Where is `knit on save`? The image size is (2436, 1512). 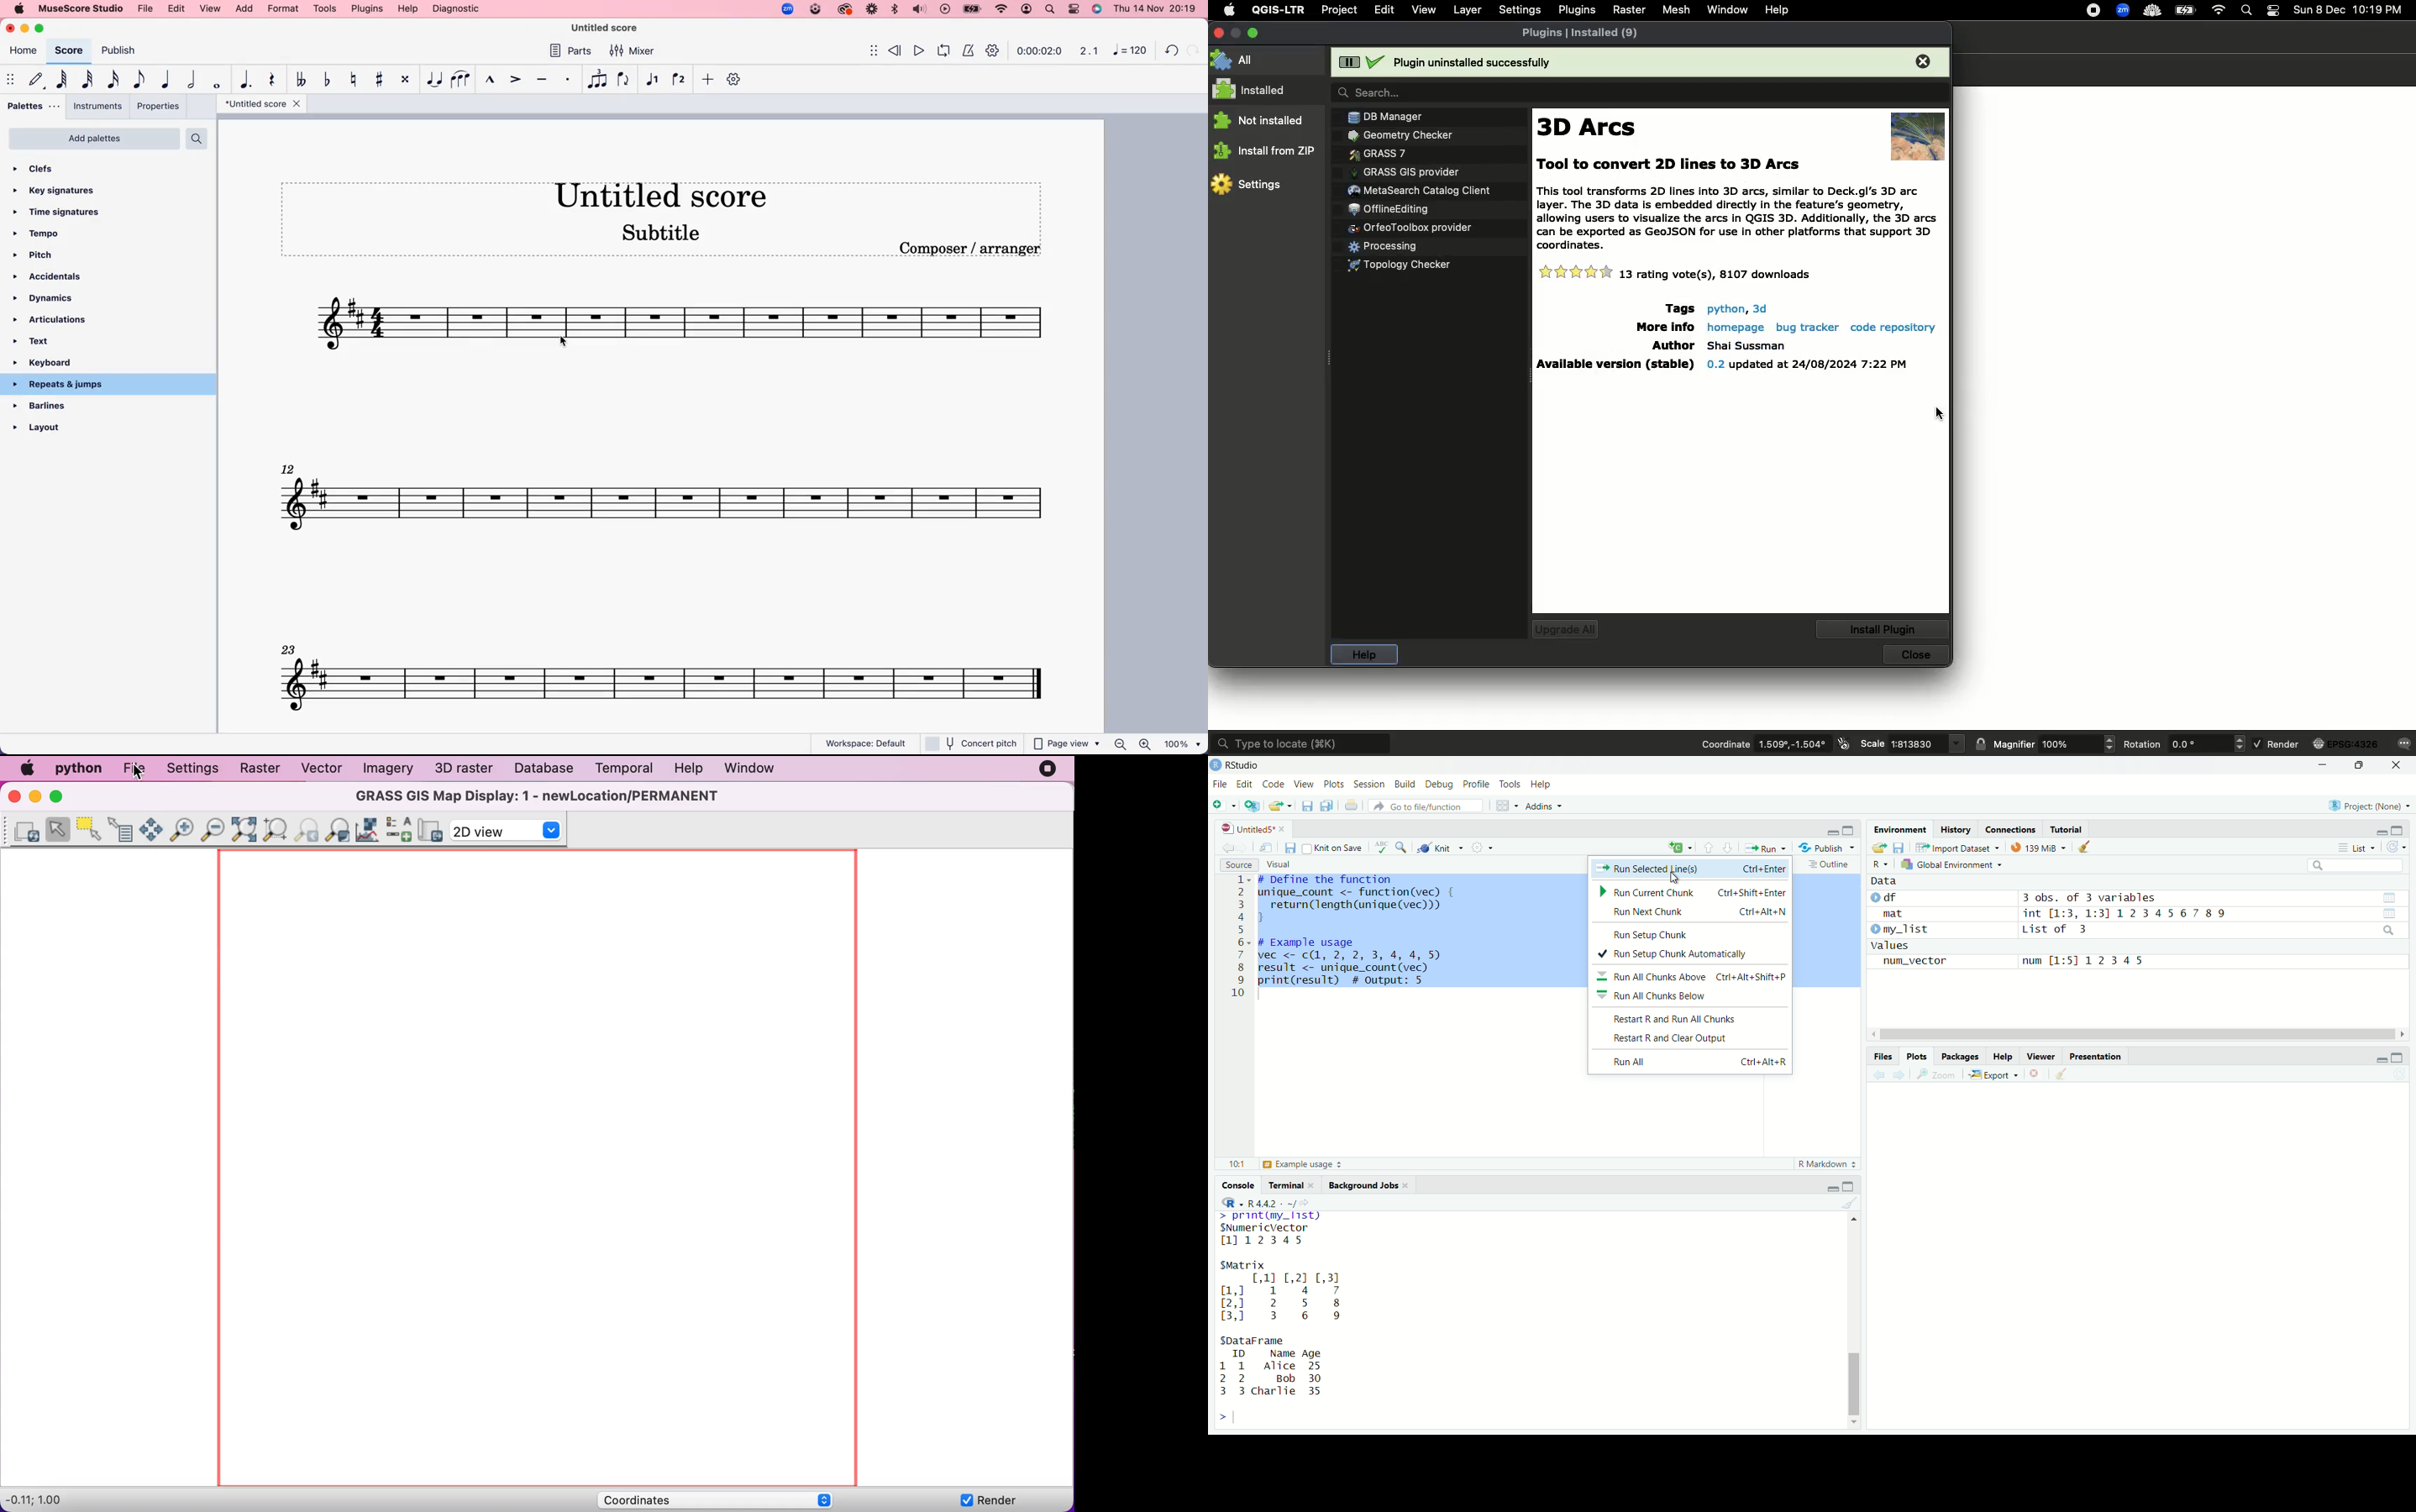
knit on save is located at coordinates (1335, 848).